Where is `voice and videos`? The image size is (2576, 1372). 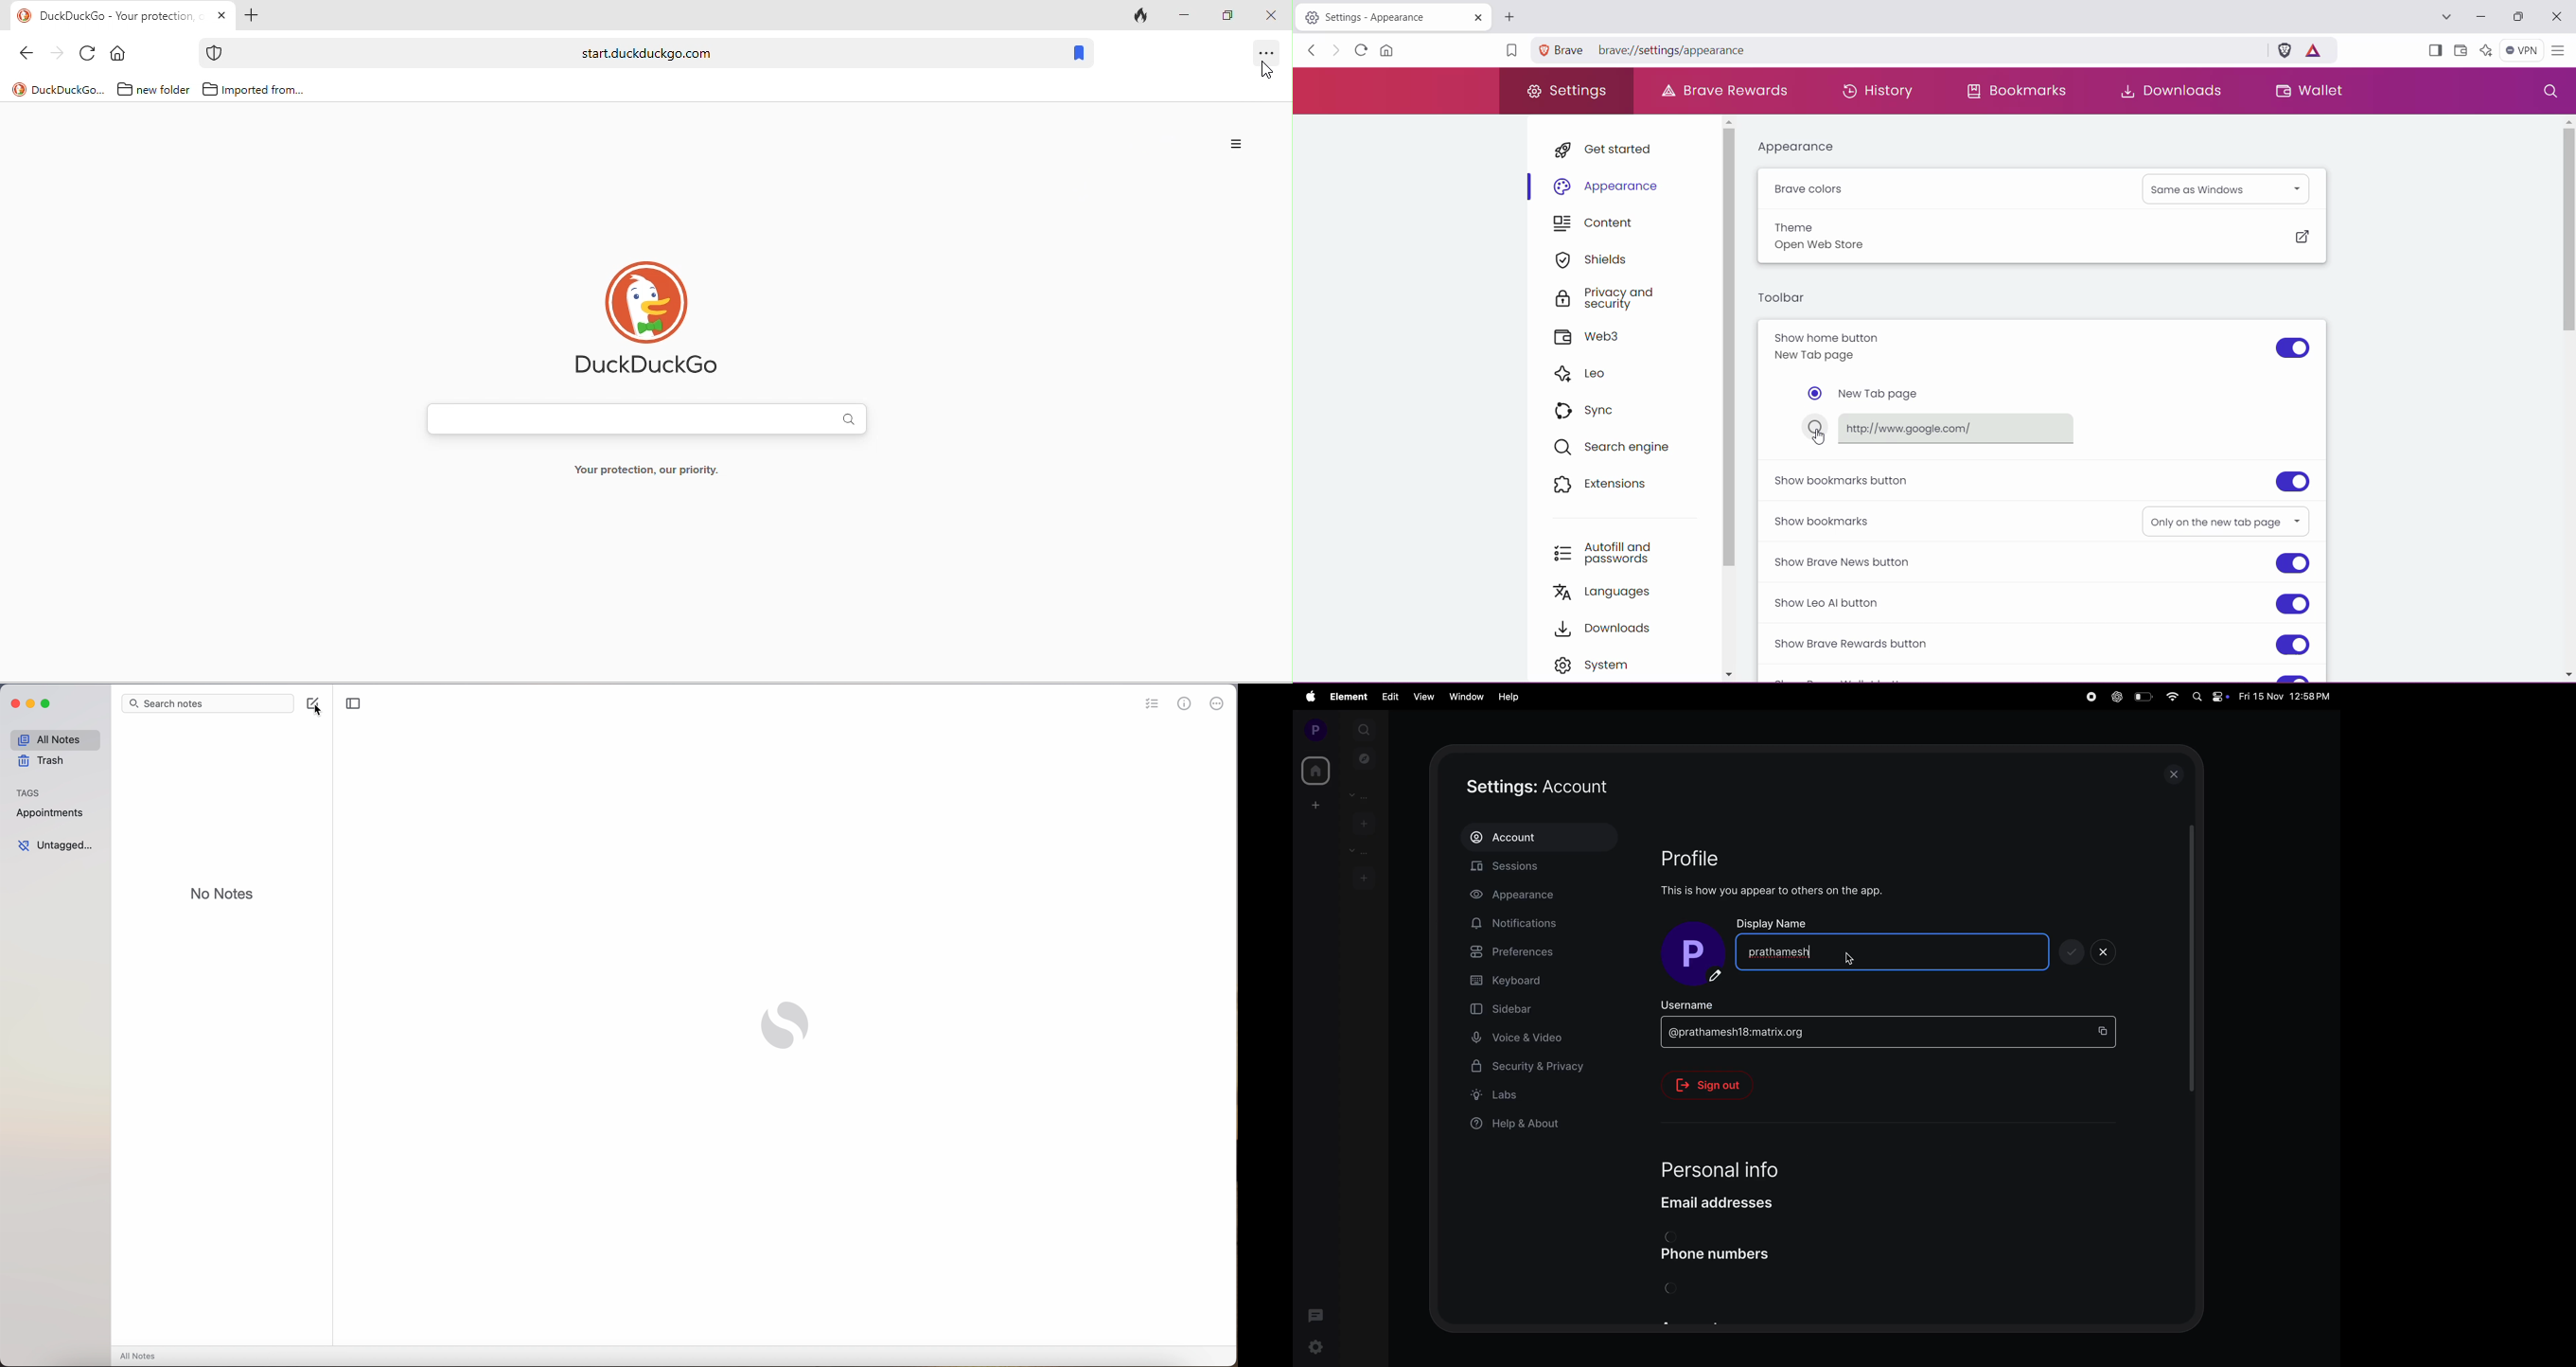
voice and videos is located at coordinates (1522, 1038).